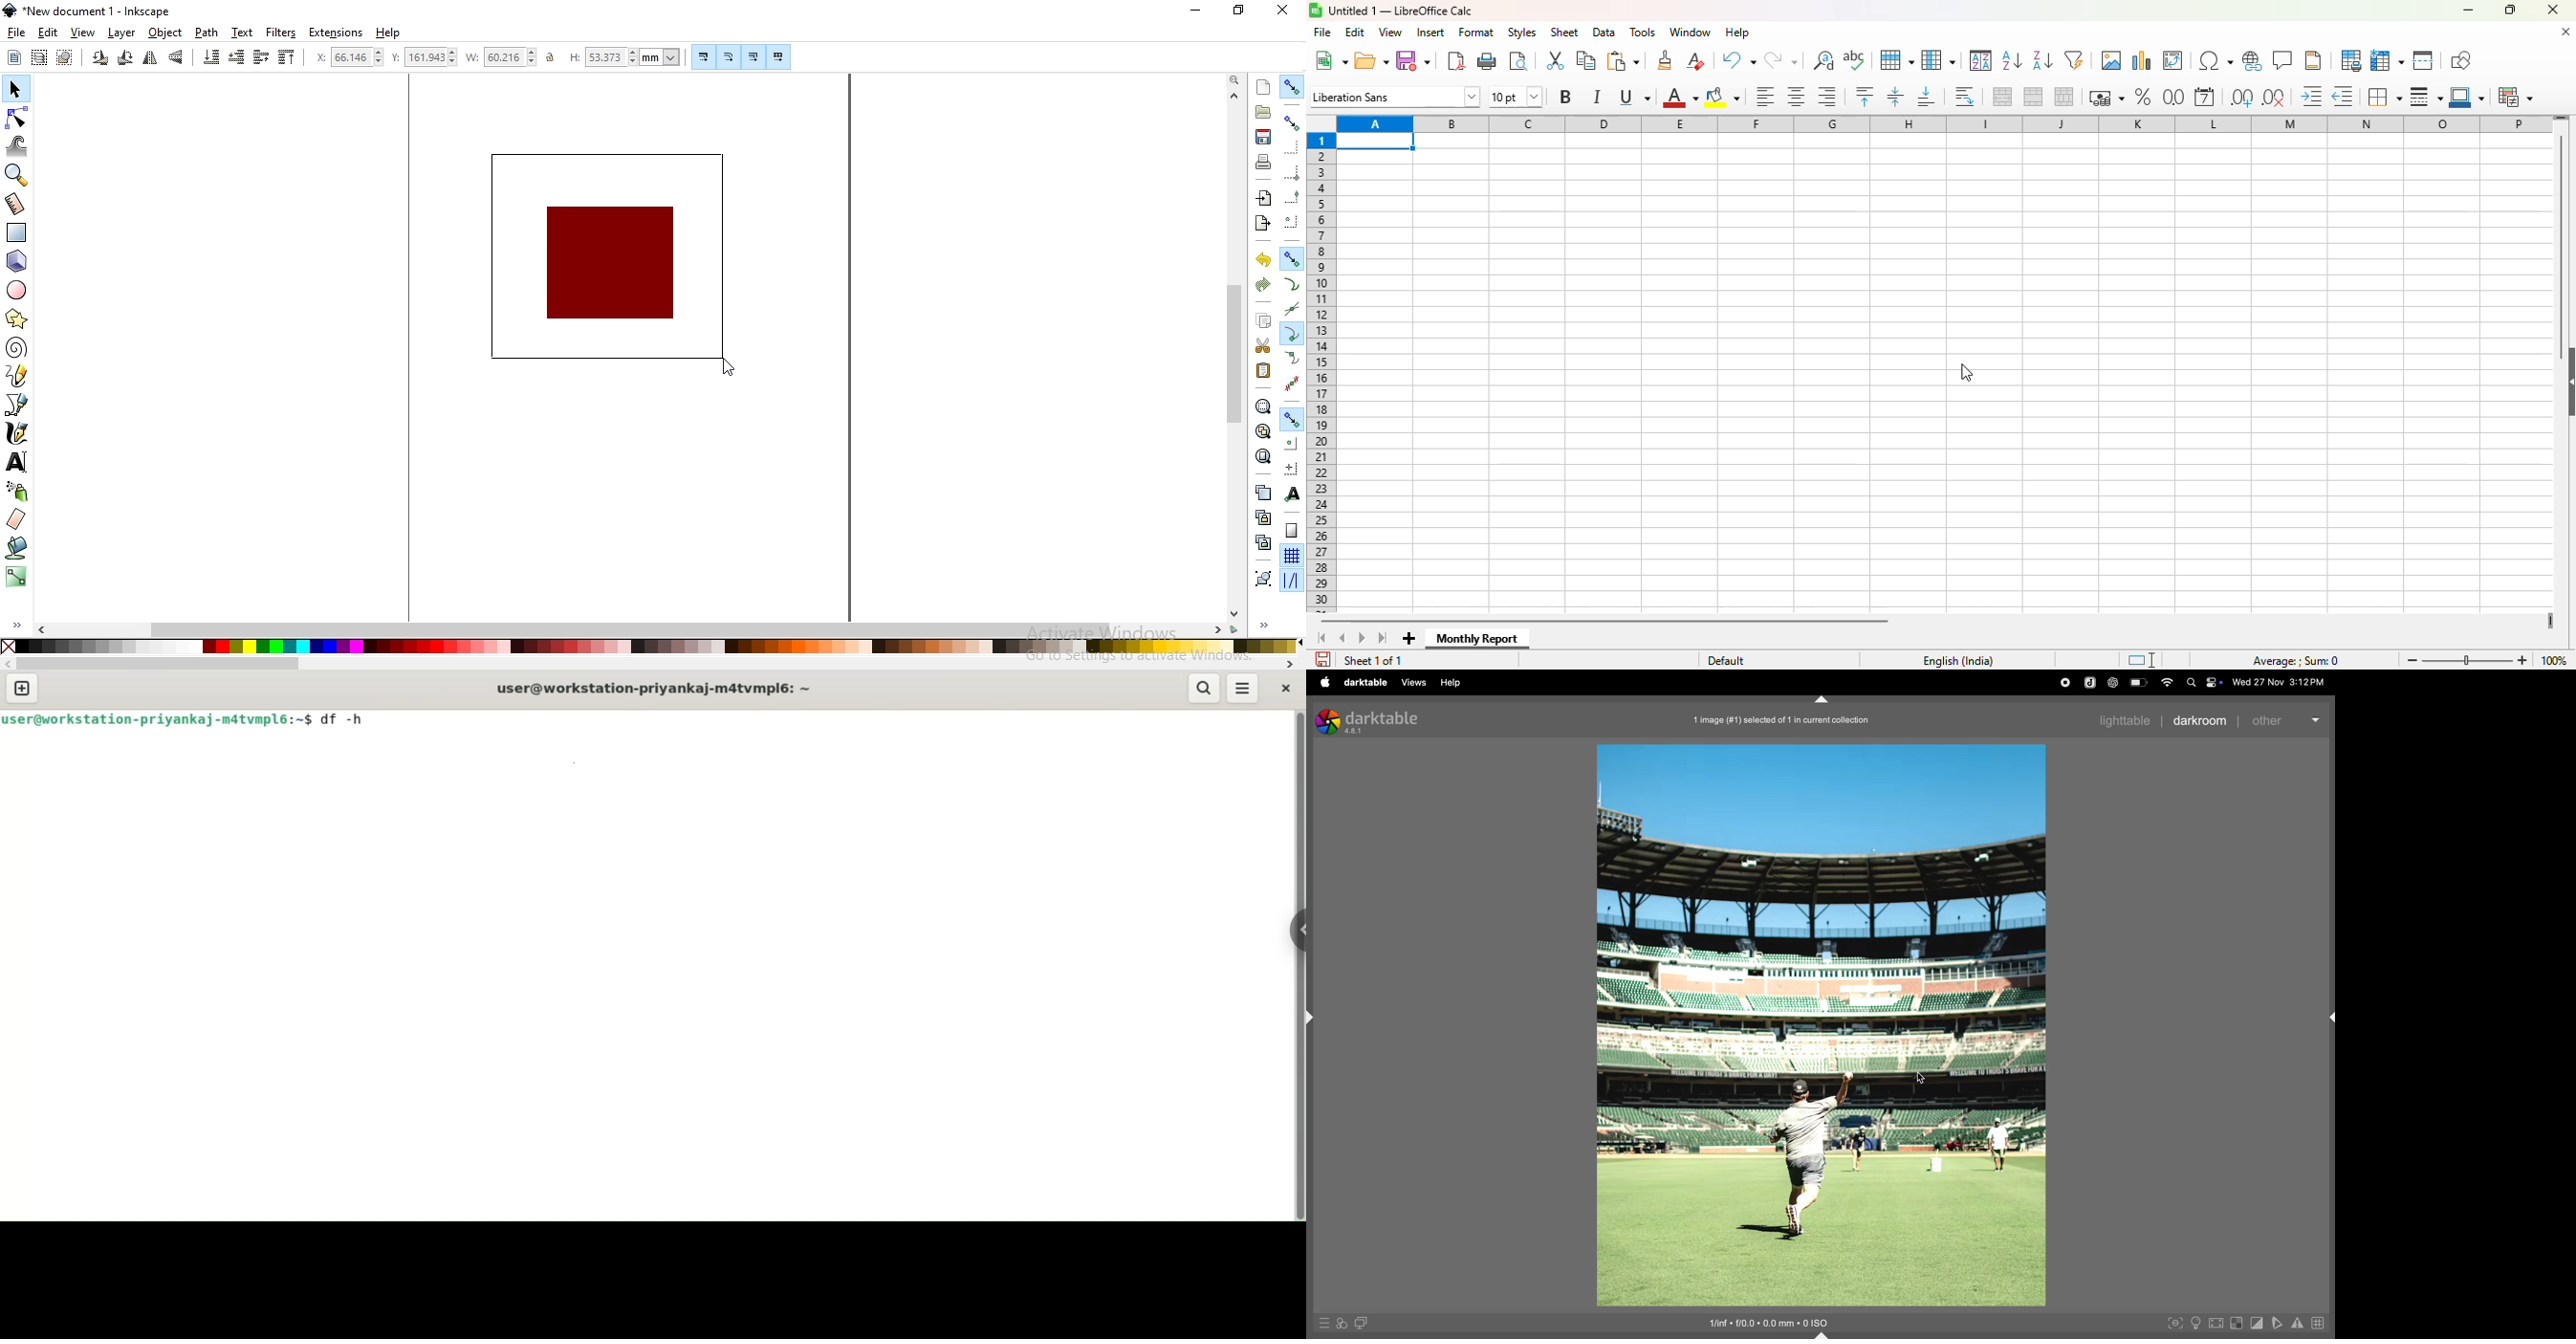  What do you see at coordinates (19, 233) in the screenshot?
I see `create rectangles and squares` at bounding box center [19, 233].